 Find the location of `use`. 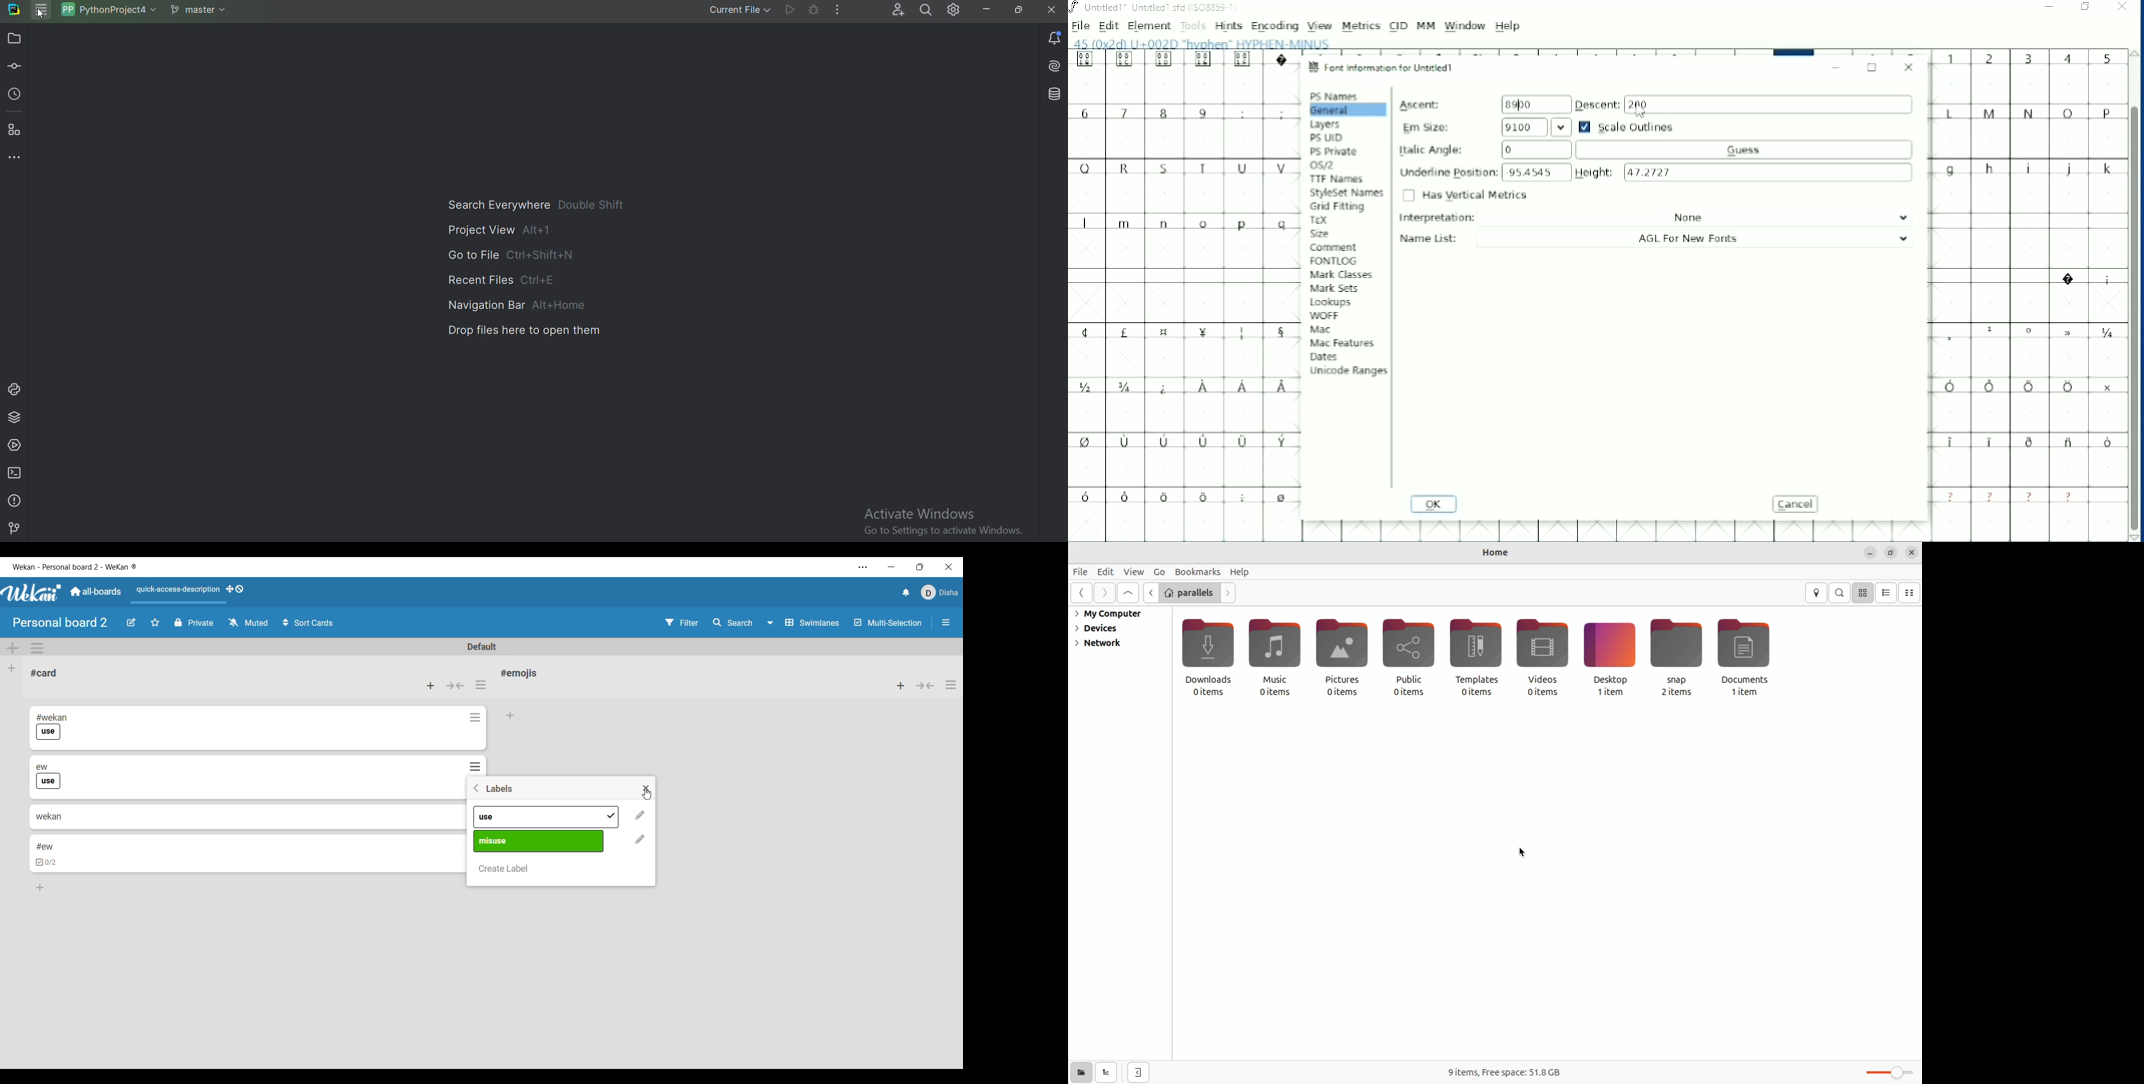

use is located at coordinates (50, 781).